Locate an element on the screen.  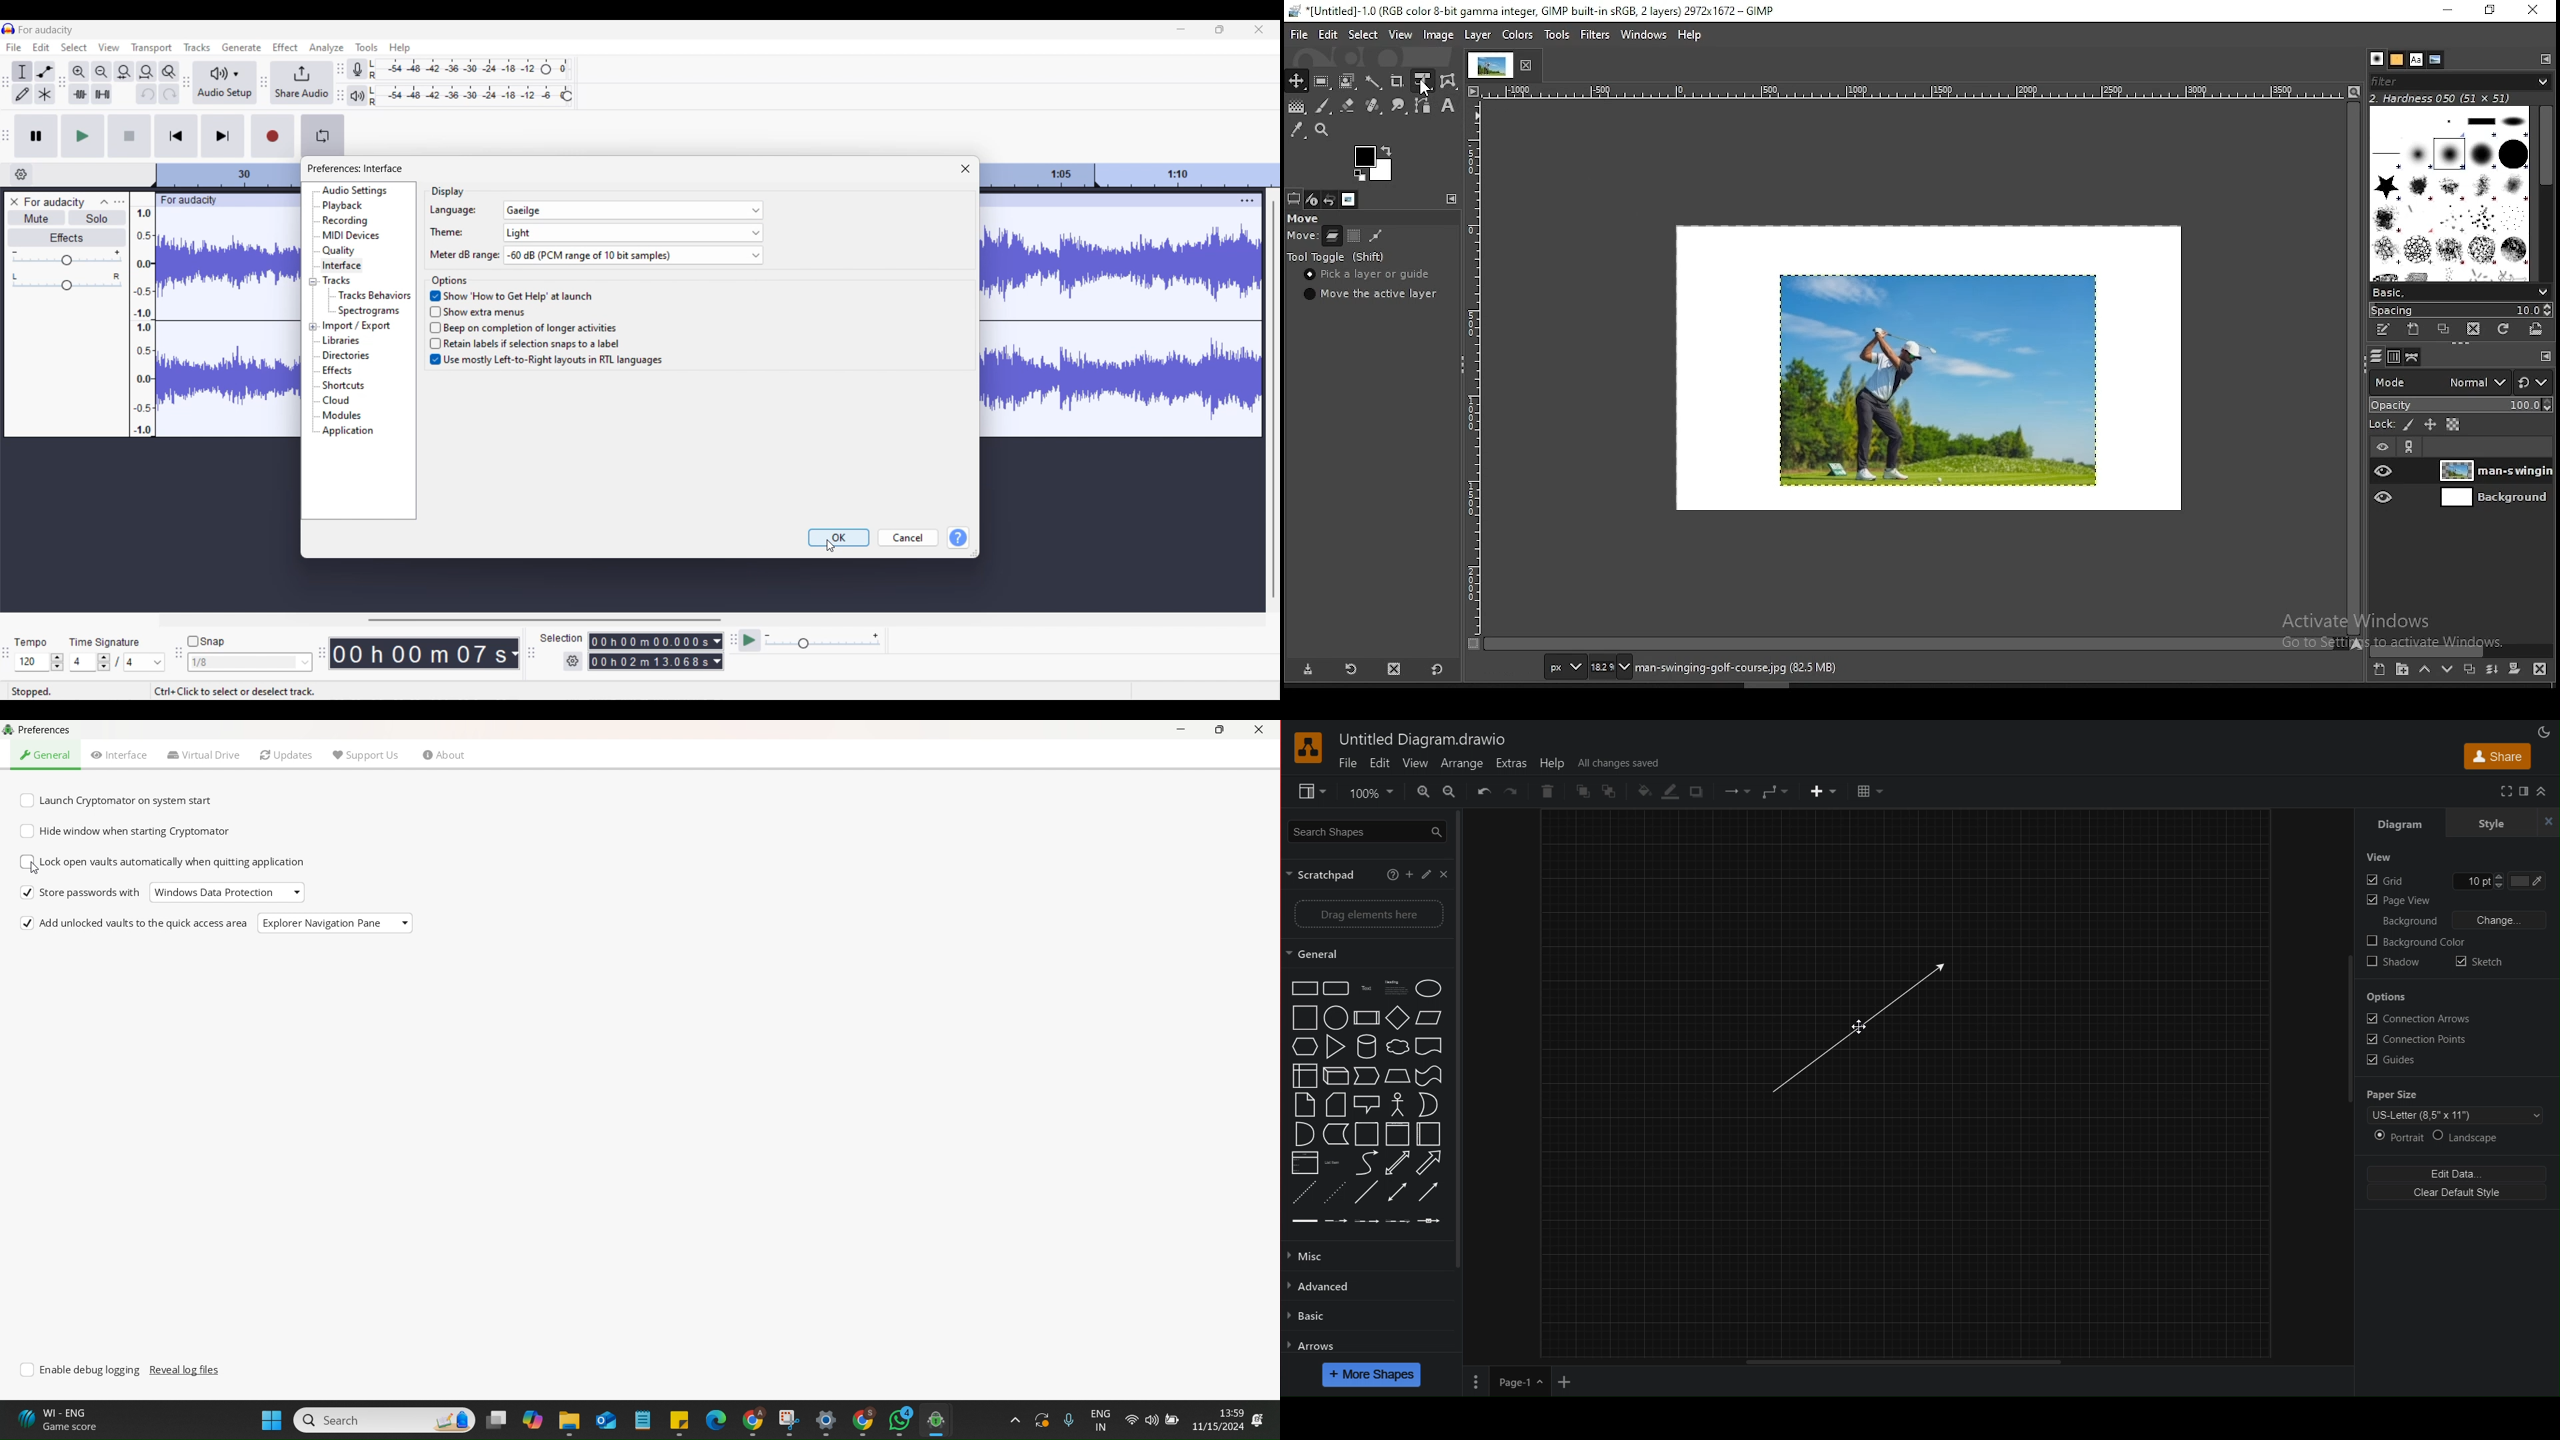
Import/Export is located at coordinates (357, 326).